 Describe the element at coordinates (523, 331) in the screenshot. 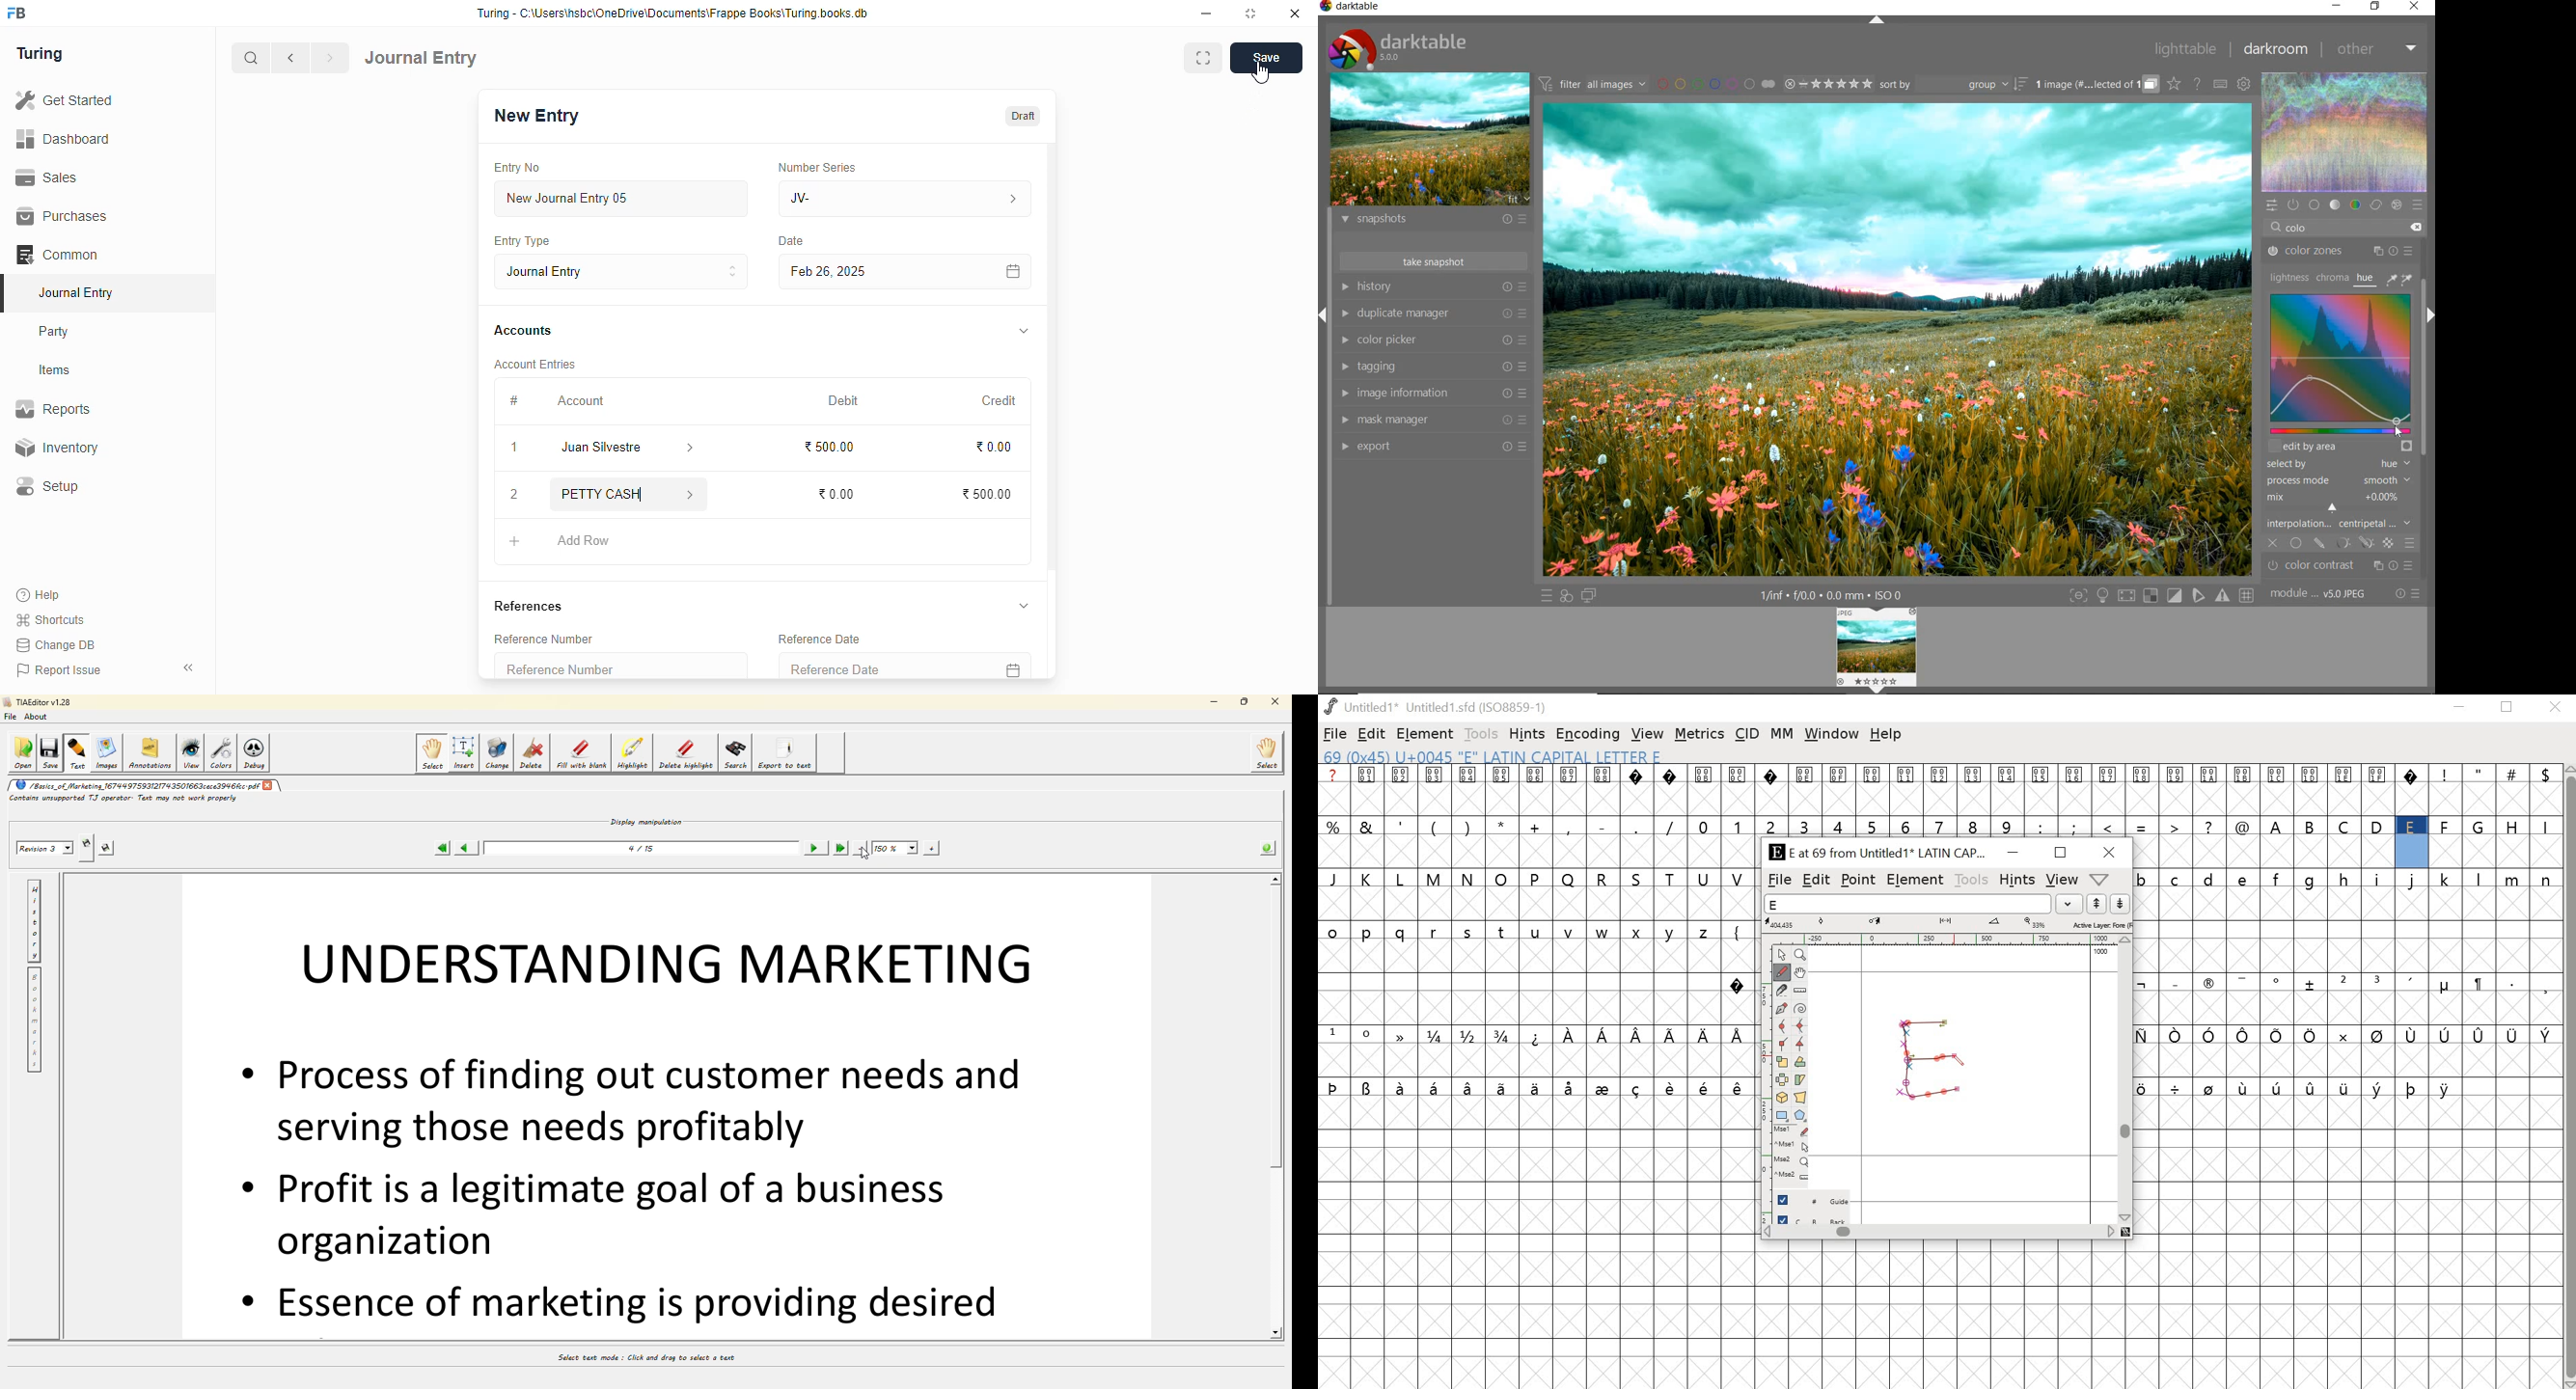

I see `accounts` at that location.